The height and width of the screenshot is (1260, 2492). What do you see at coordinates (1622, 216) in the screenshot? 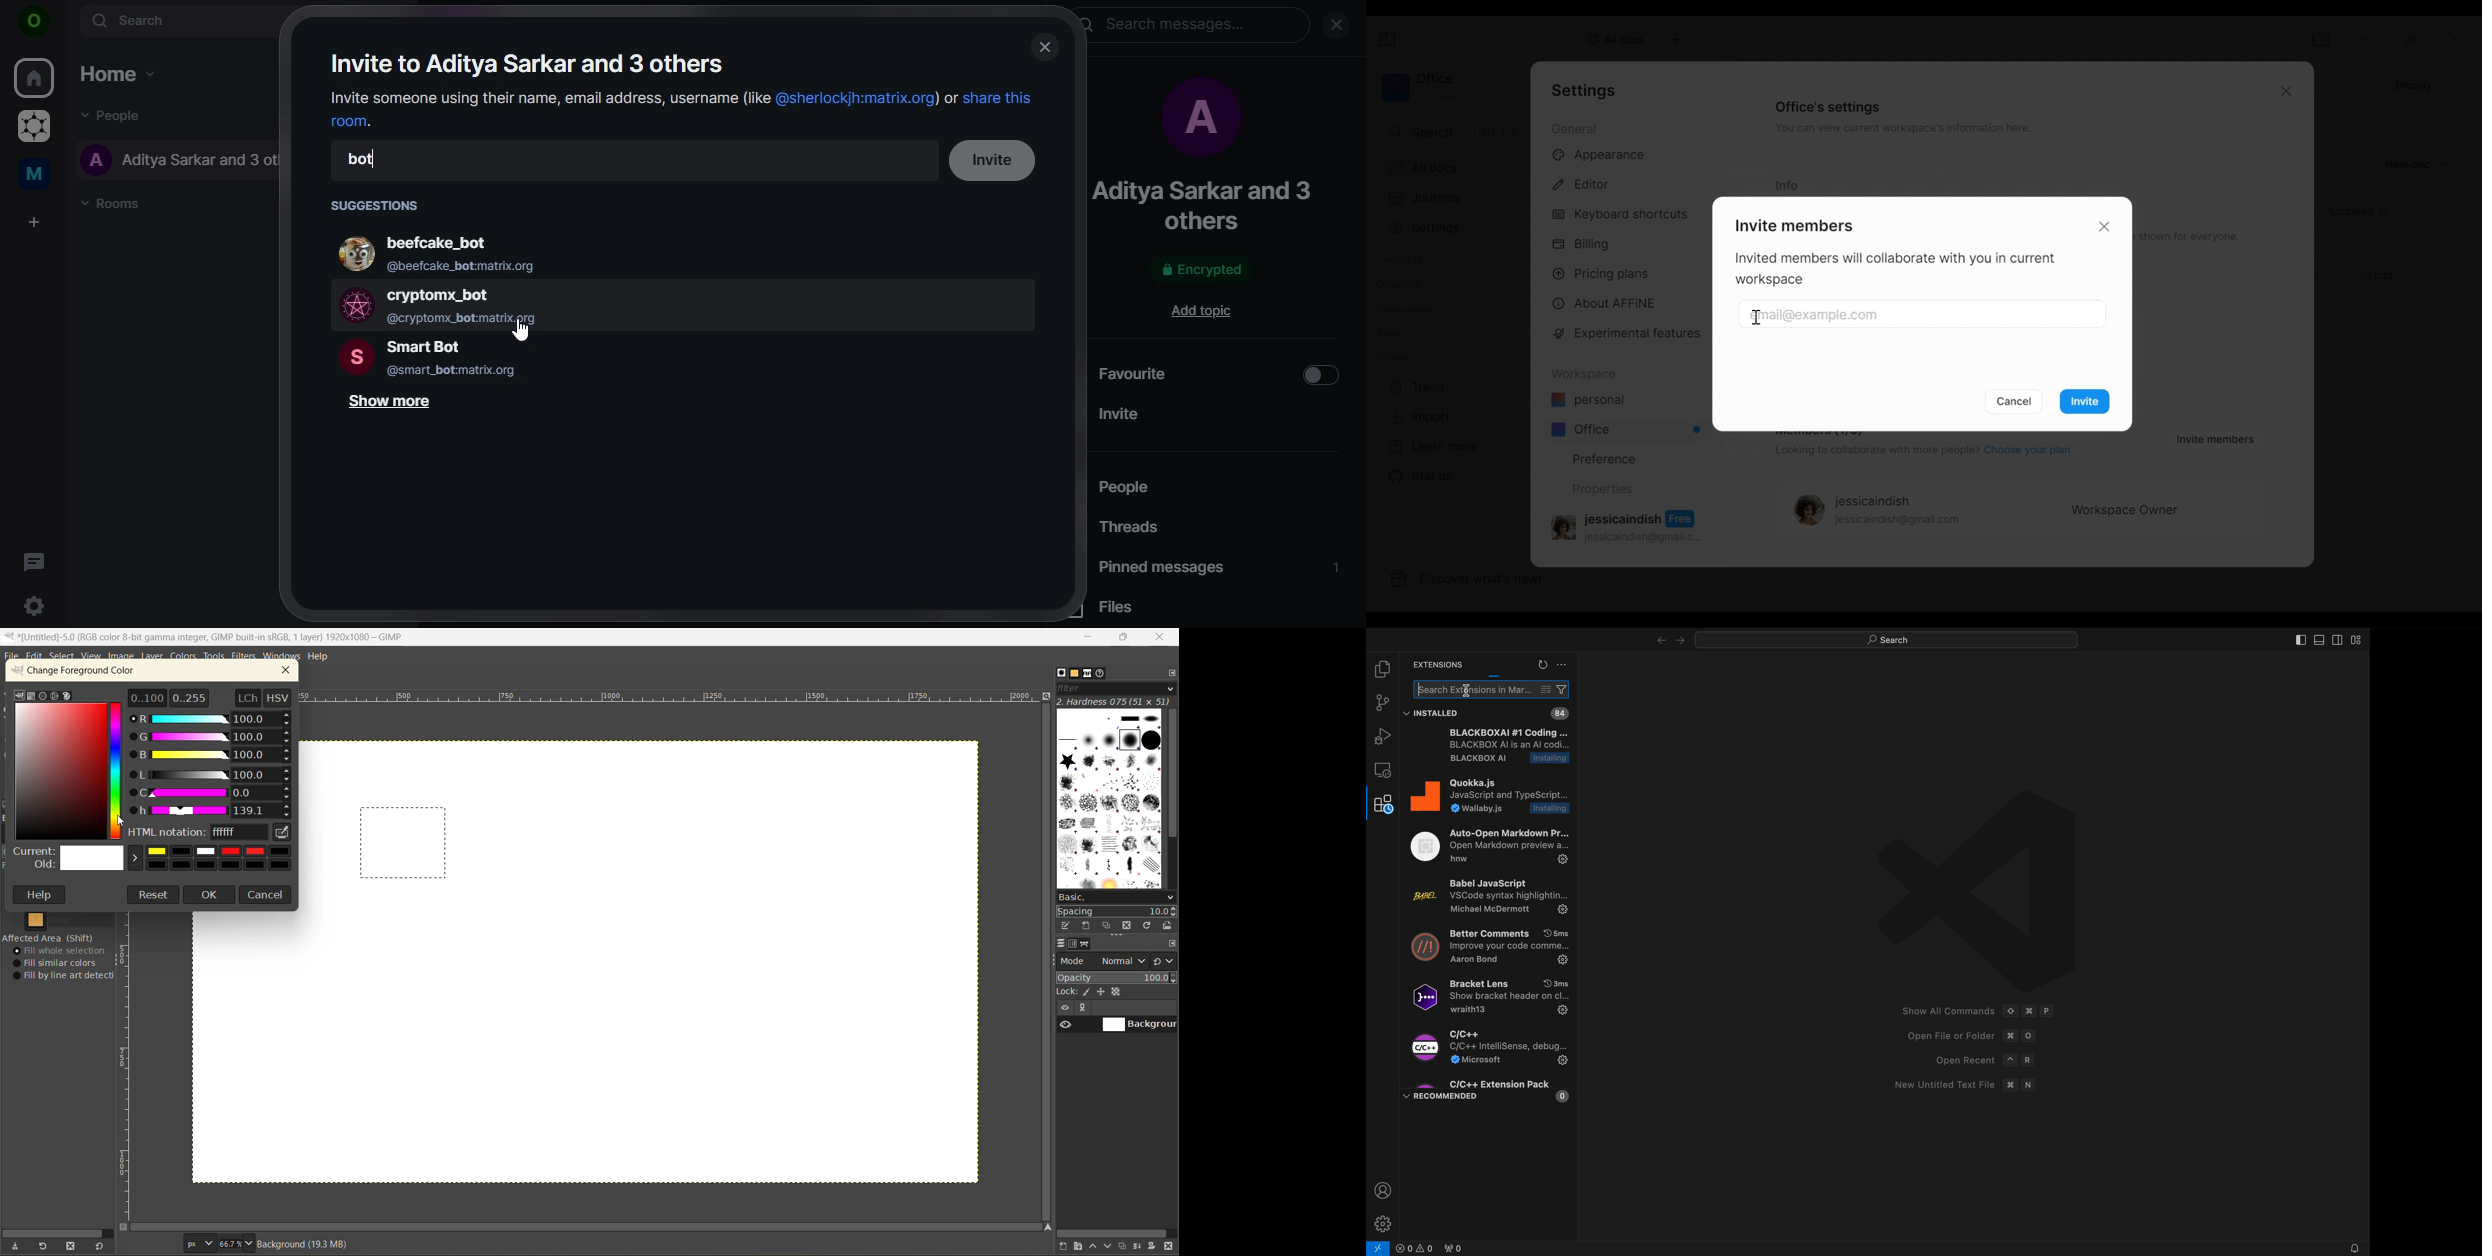
I see `Keyboard shortcuts` at bounding box center [1622, 216].